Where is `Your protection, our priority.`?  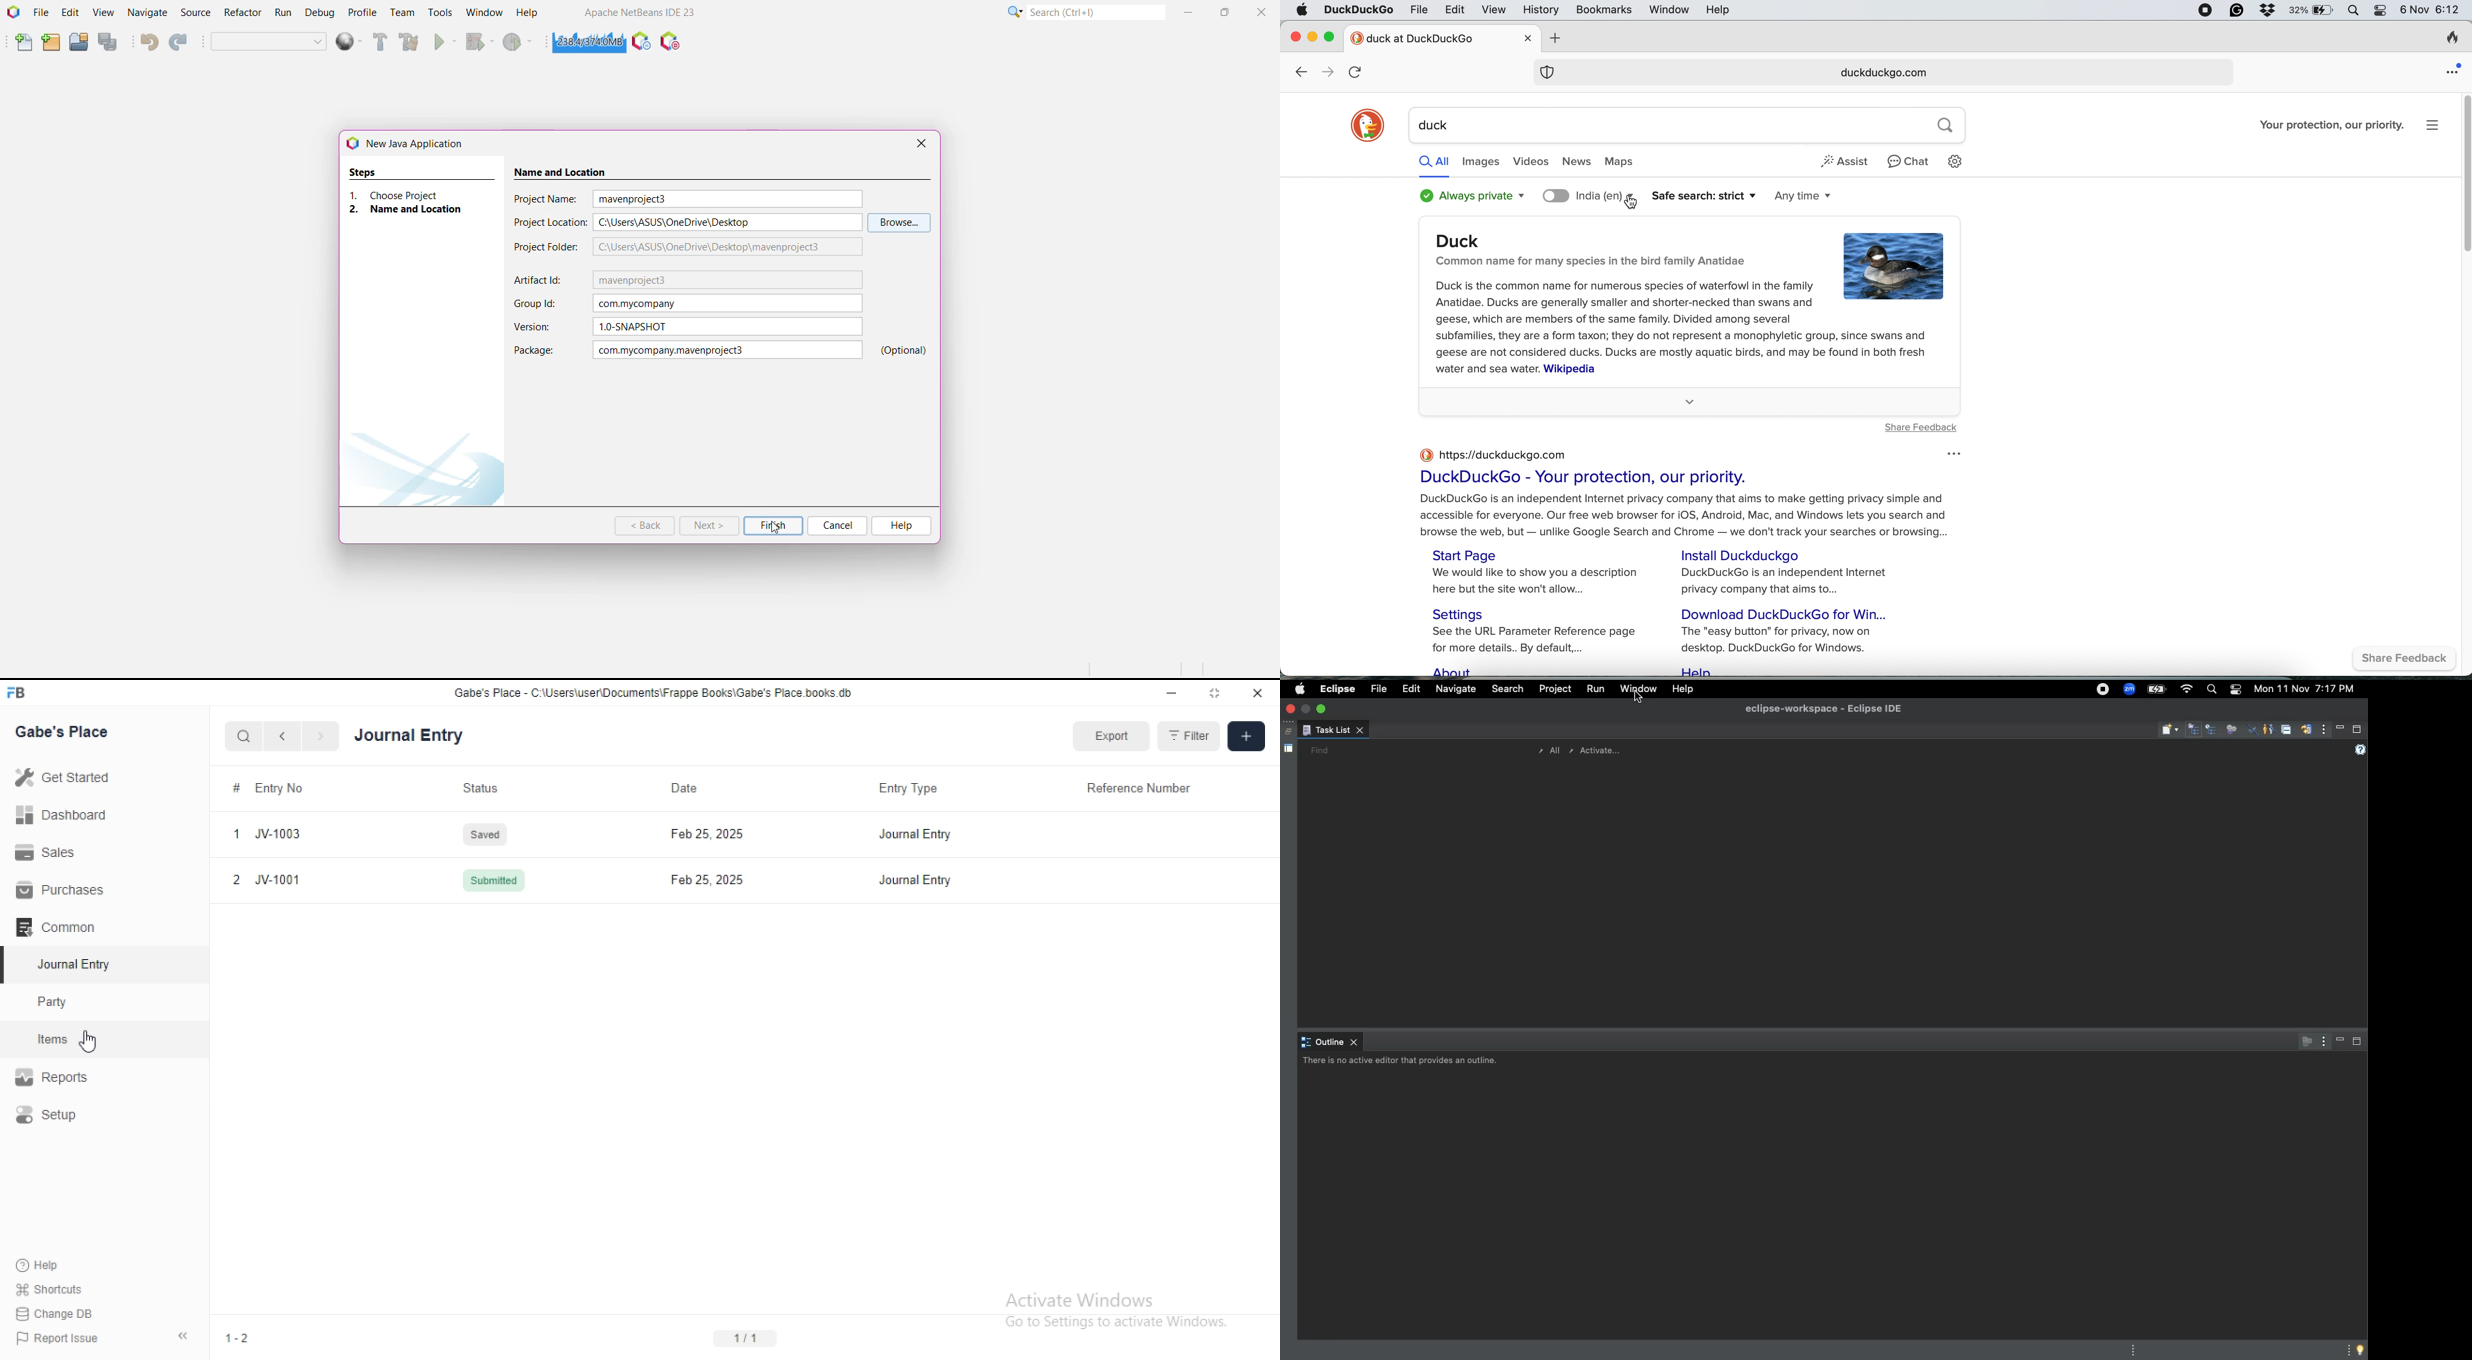 Your protection, our priority. is located at coordinates (2333, 125).